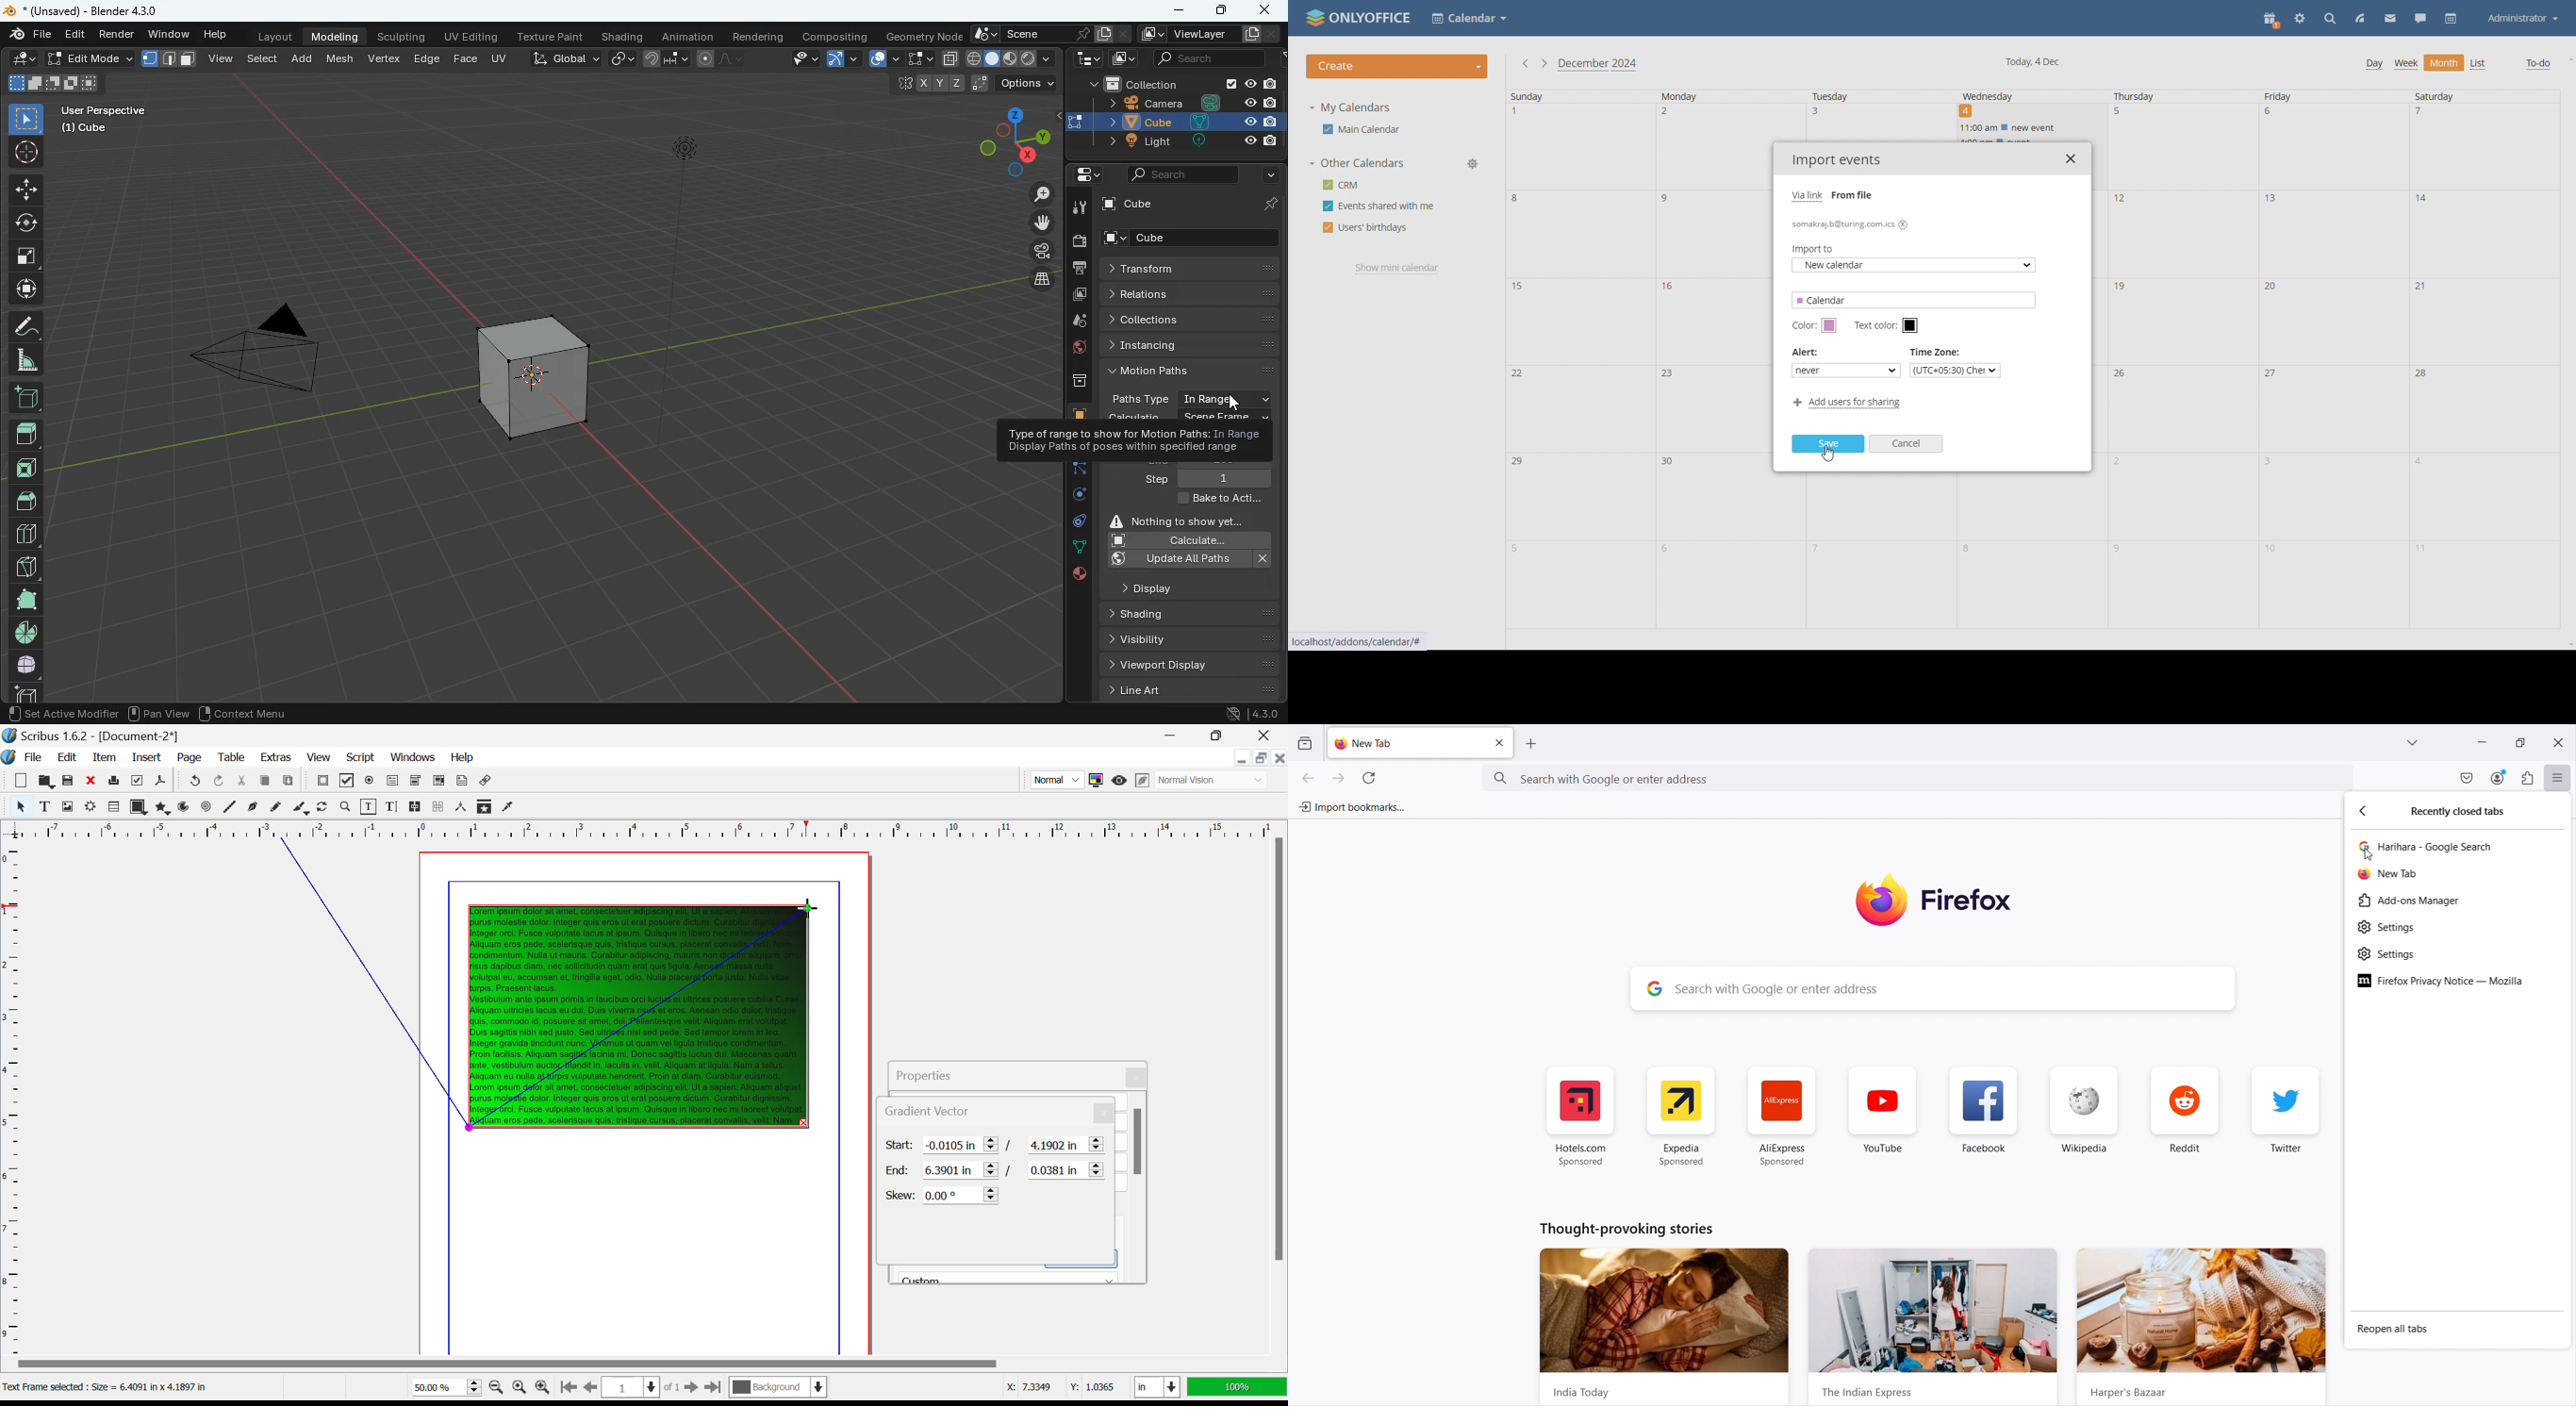 Image resolution: width=2576 pixels, height=1428 pixels. What do you see at coordinates (1036, 279) in the screenshot?
I see `layer` at bounding box center [1036, 279].